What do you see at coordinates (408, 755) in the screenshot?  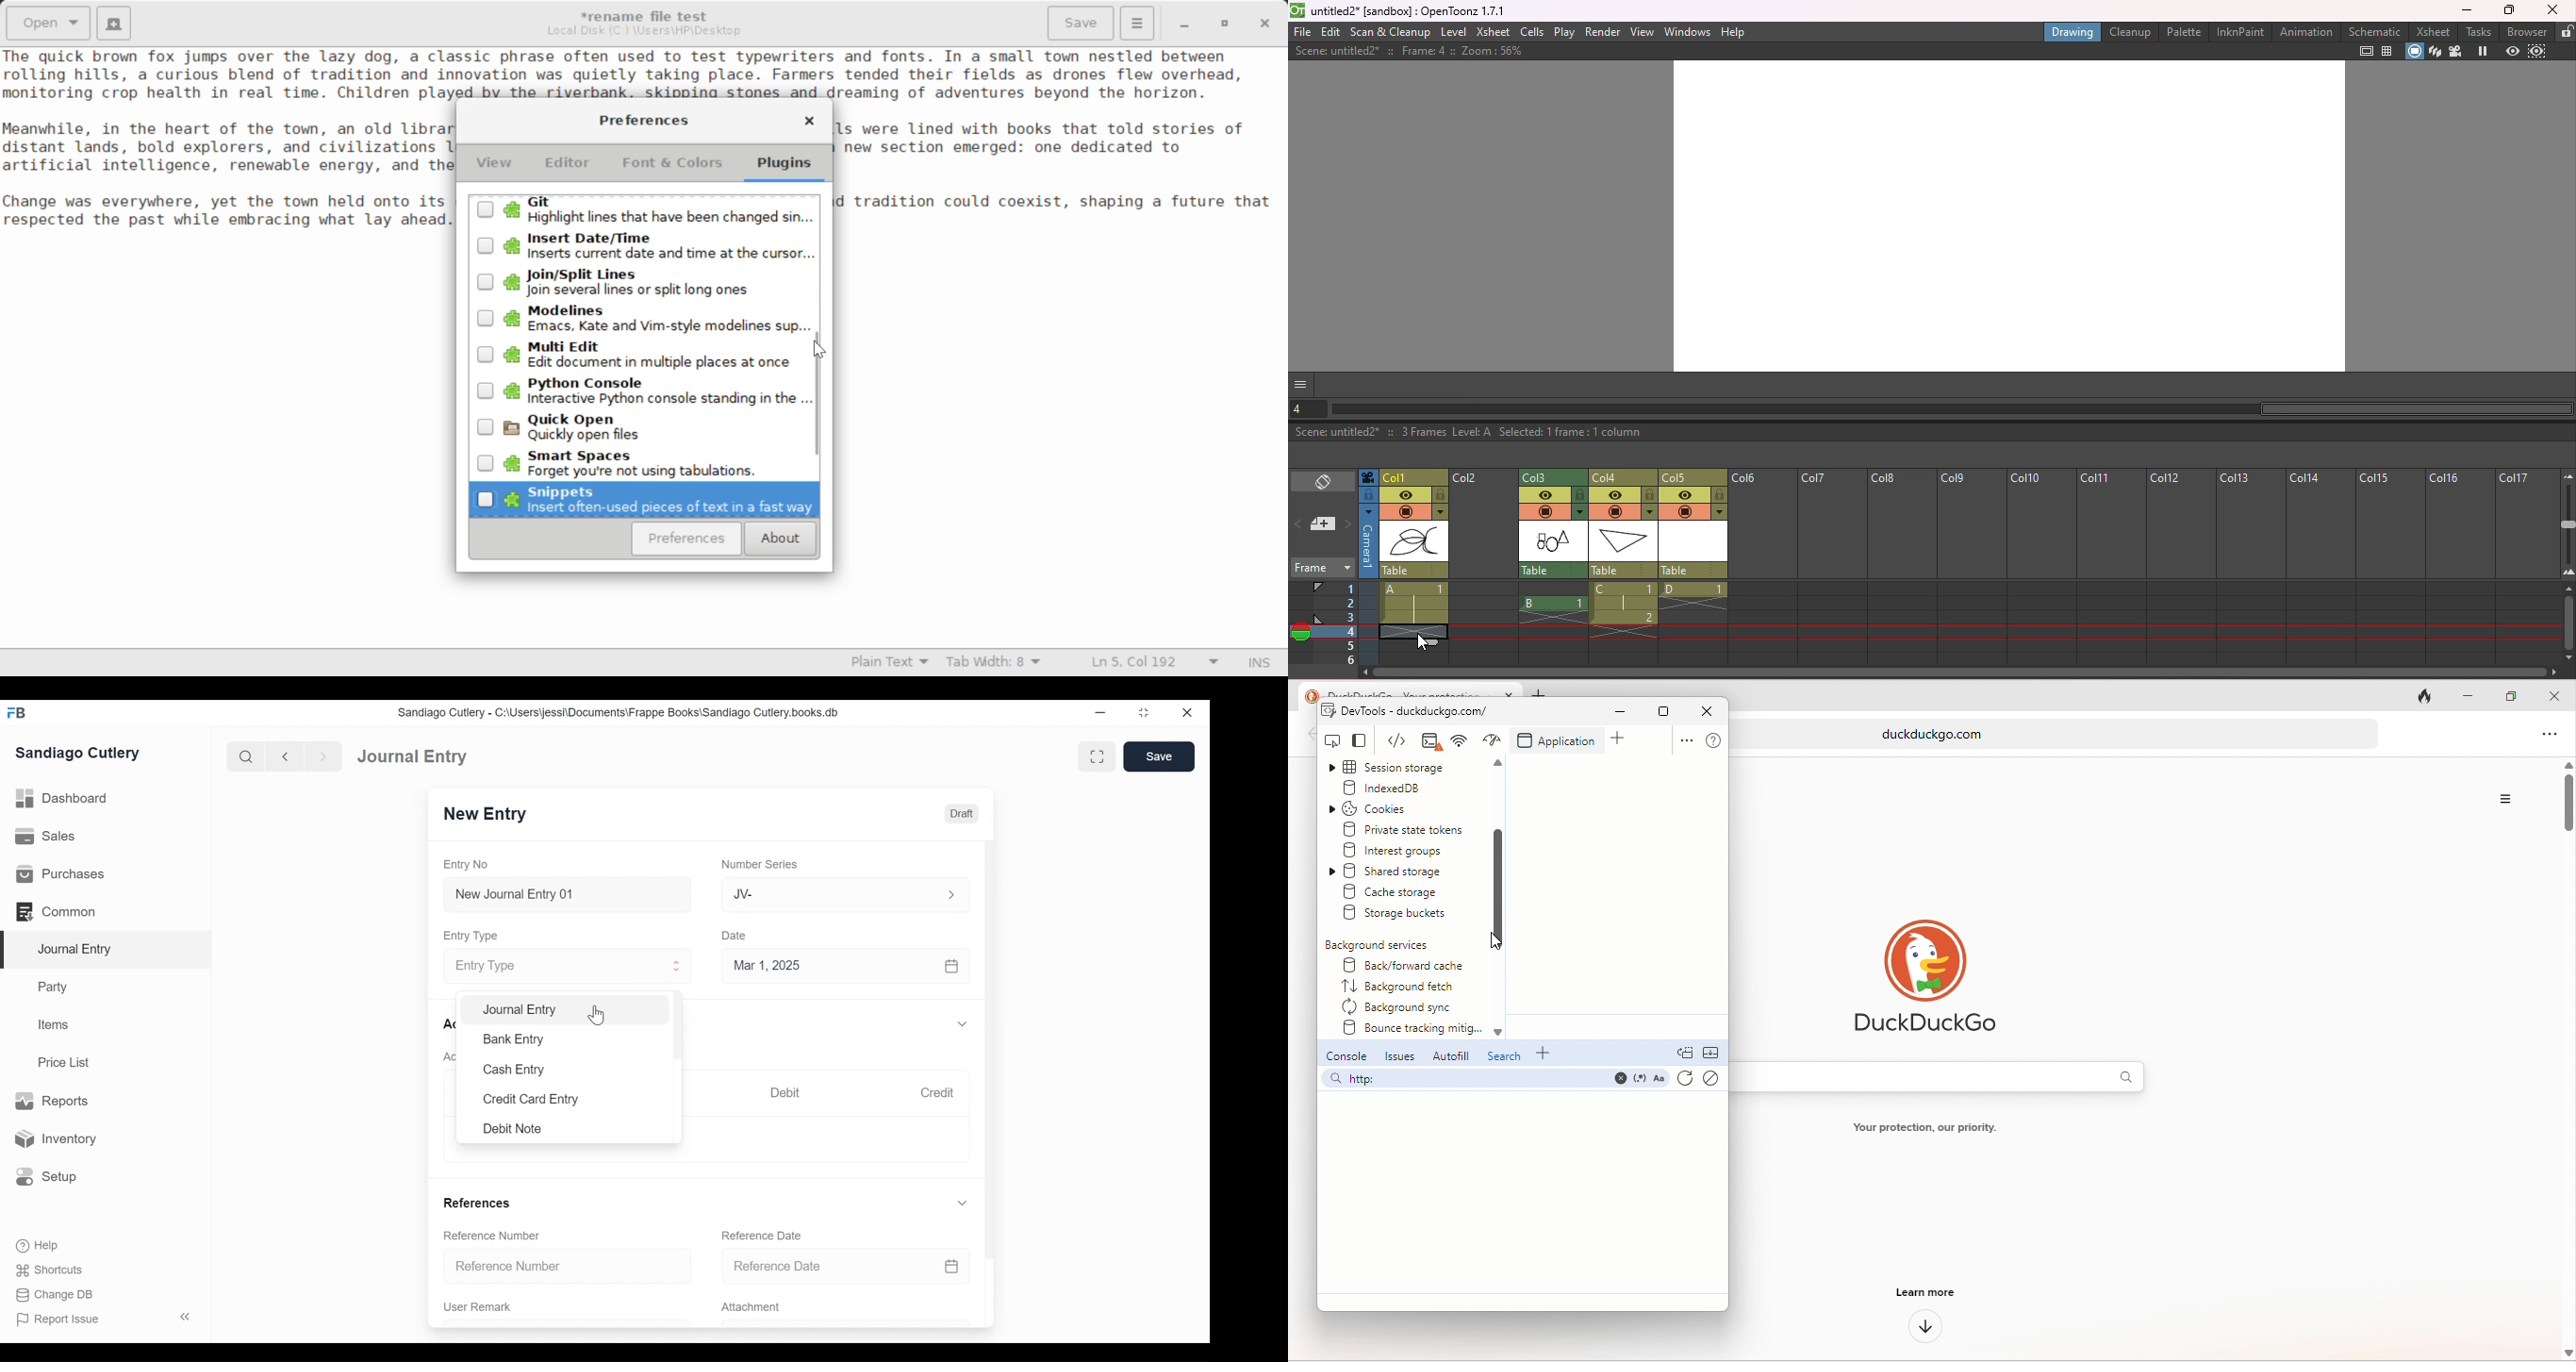 I see `Dashboard` at bounding box center [408, 755].